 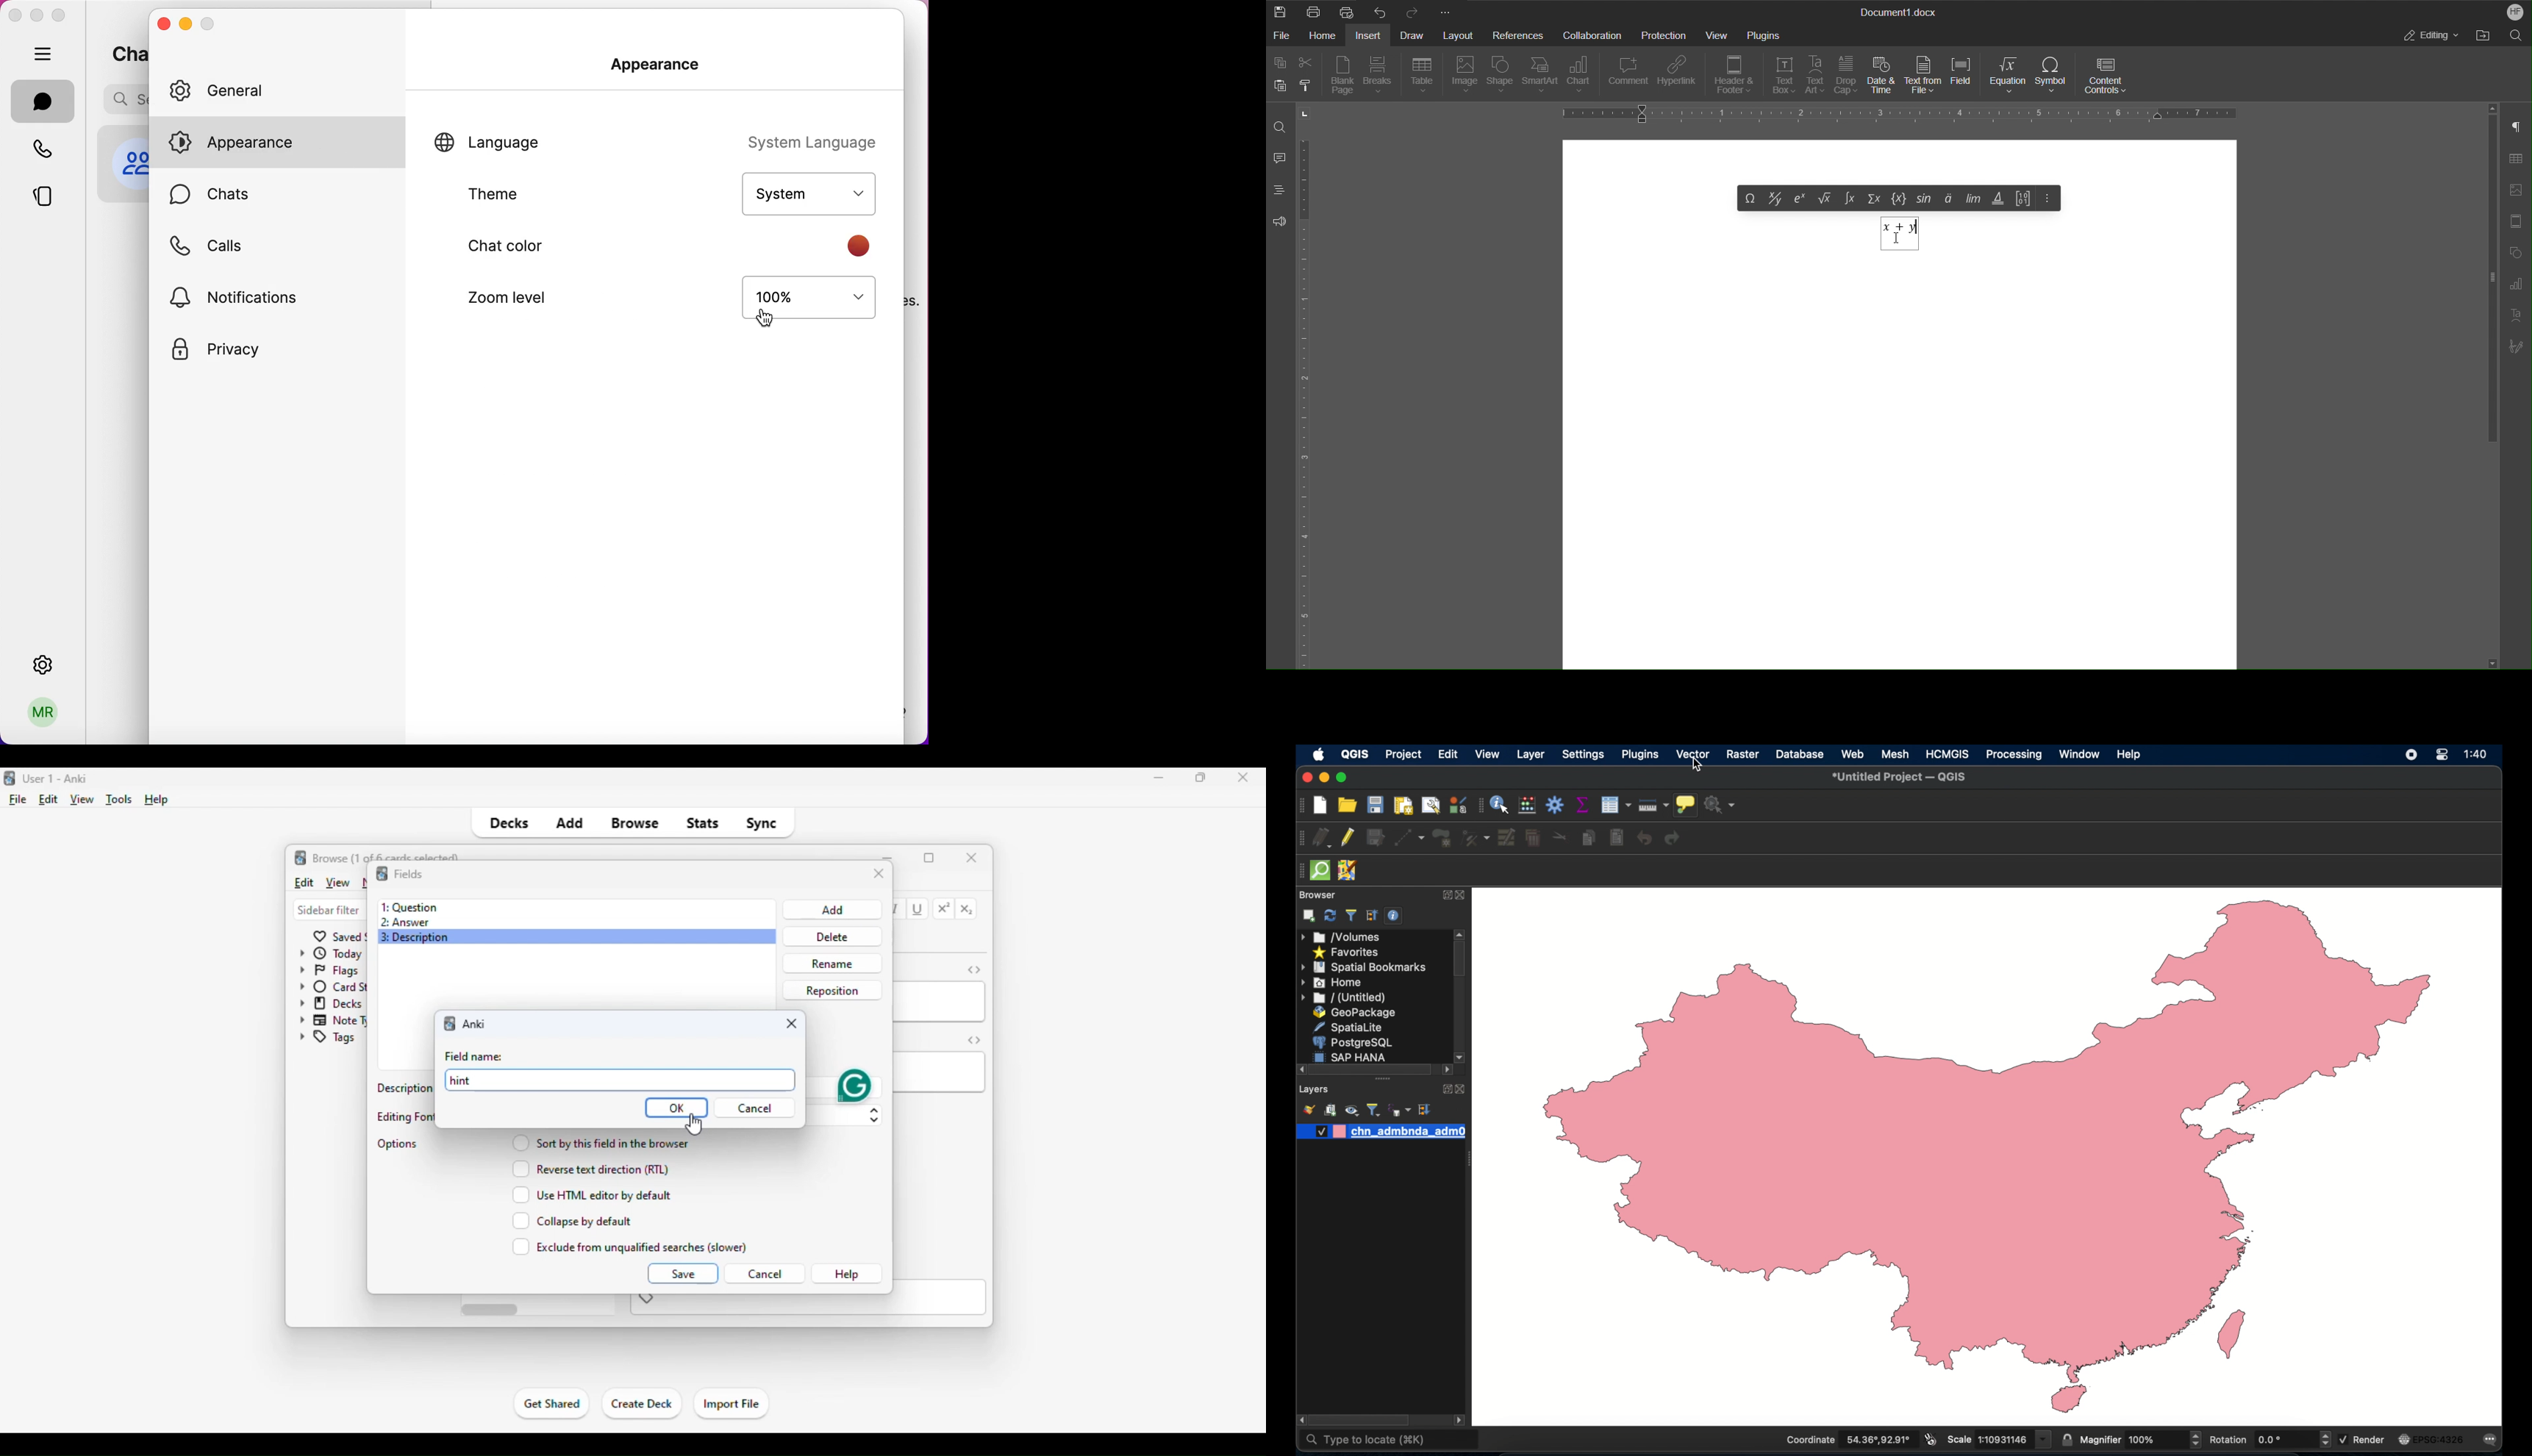 What do you see at coordinates (2052, 75) in the screenshot?
I see `Symbol` at bounding box center [2052, 75].